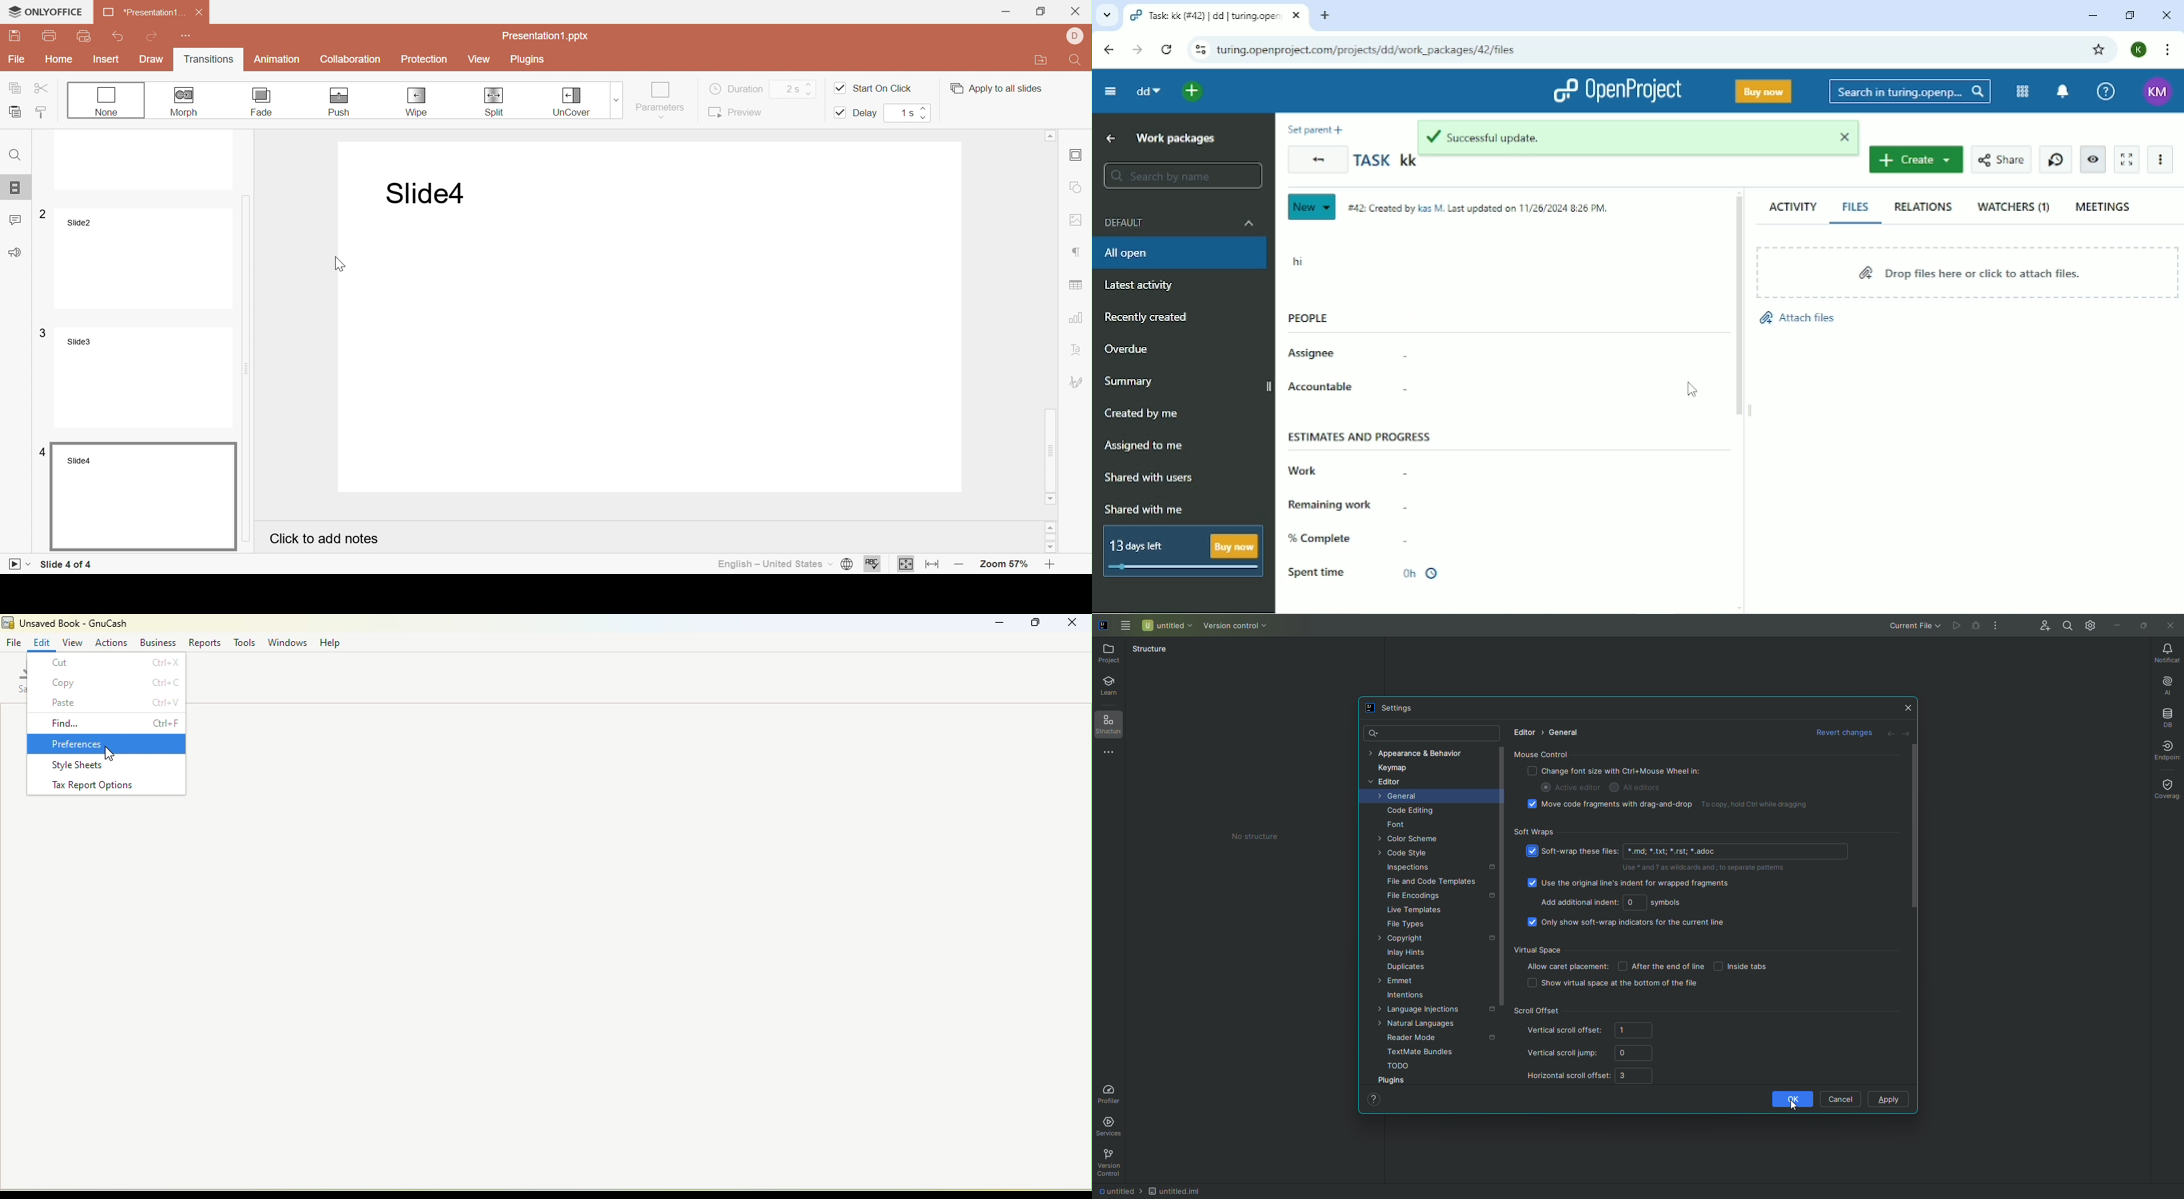 This screenshot has width=2184, height=1204. I want to click on Watchers (1), so click(2012, 207).